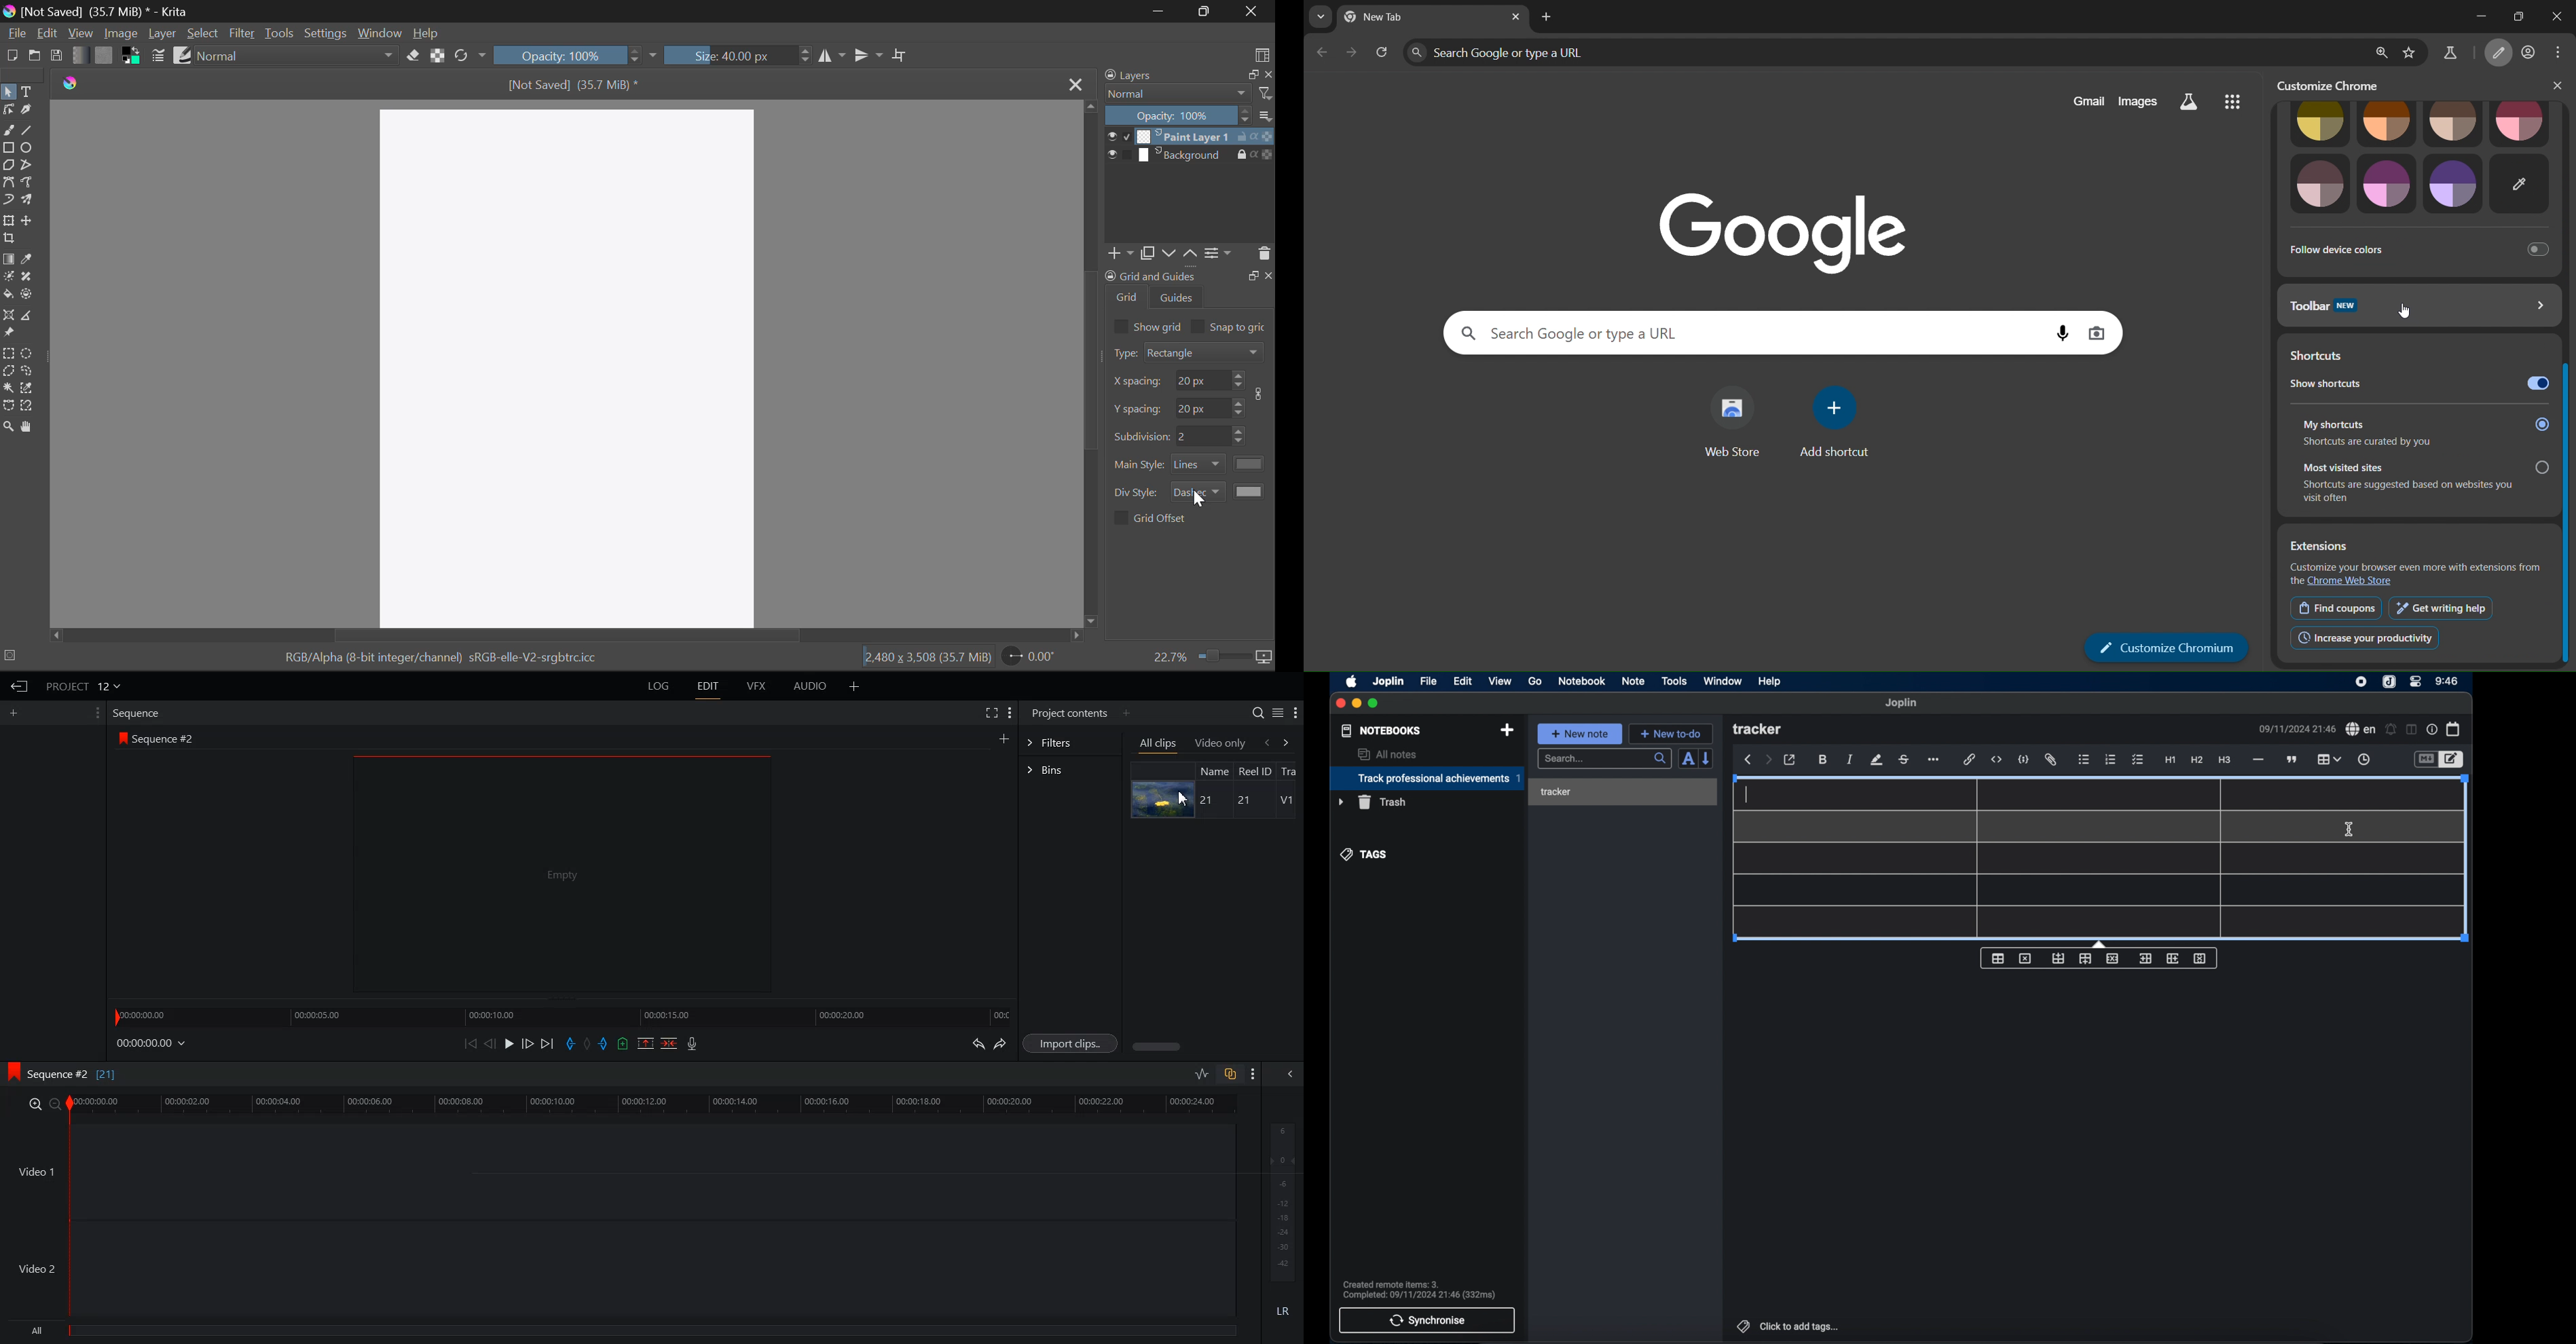 The height and width of the screenshot is (1344, 2576). What do you see at coordinates (2389, 683) in the screenshot?
I see `joplin` at bounding box center [2389, 683].